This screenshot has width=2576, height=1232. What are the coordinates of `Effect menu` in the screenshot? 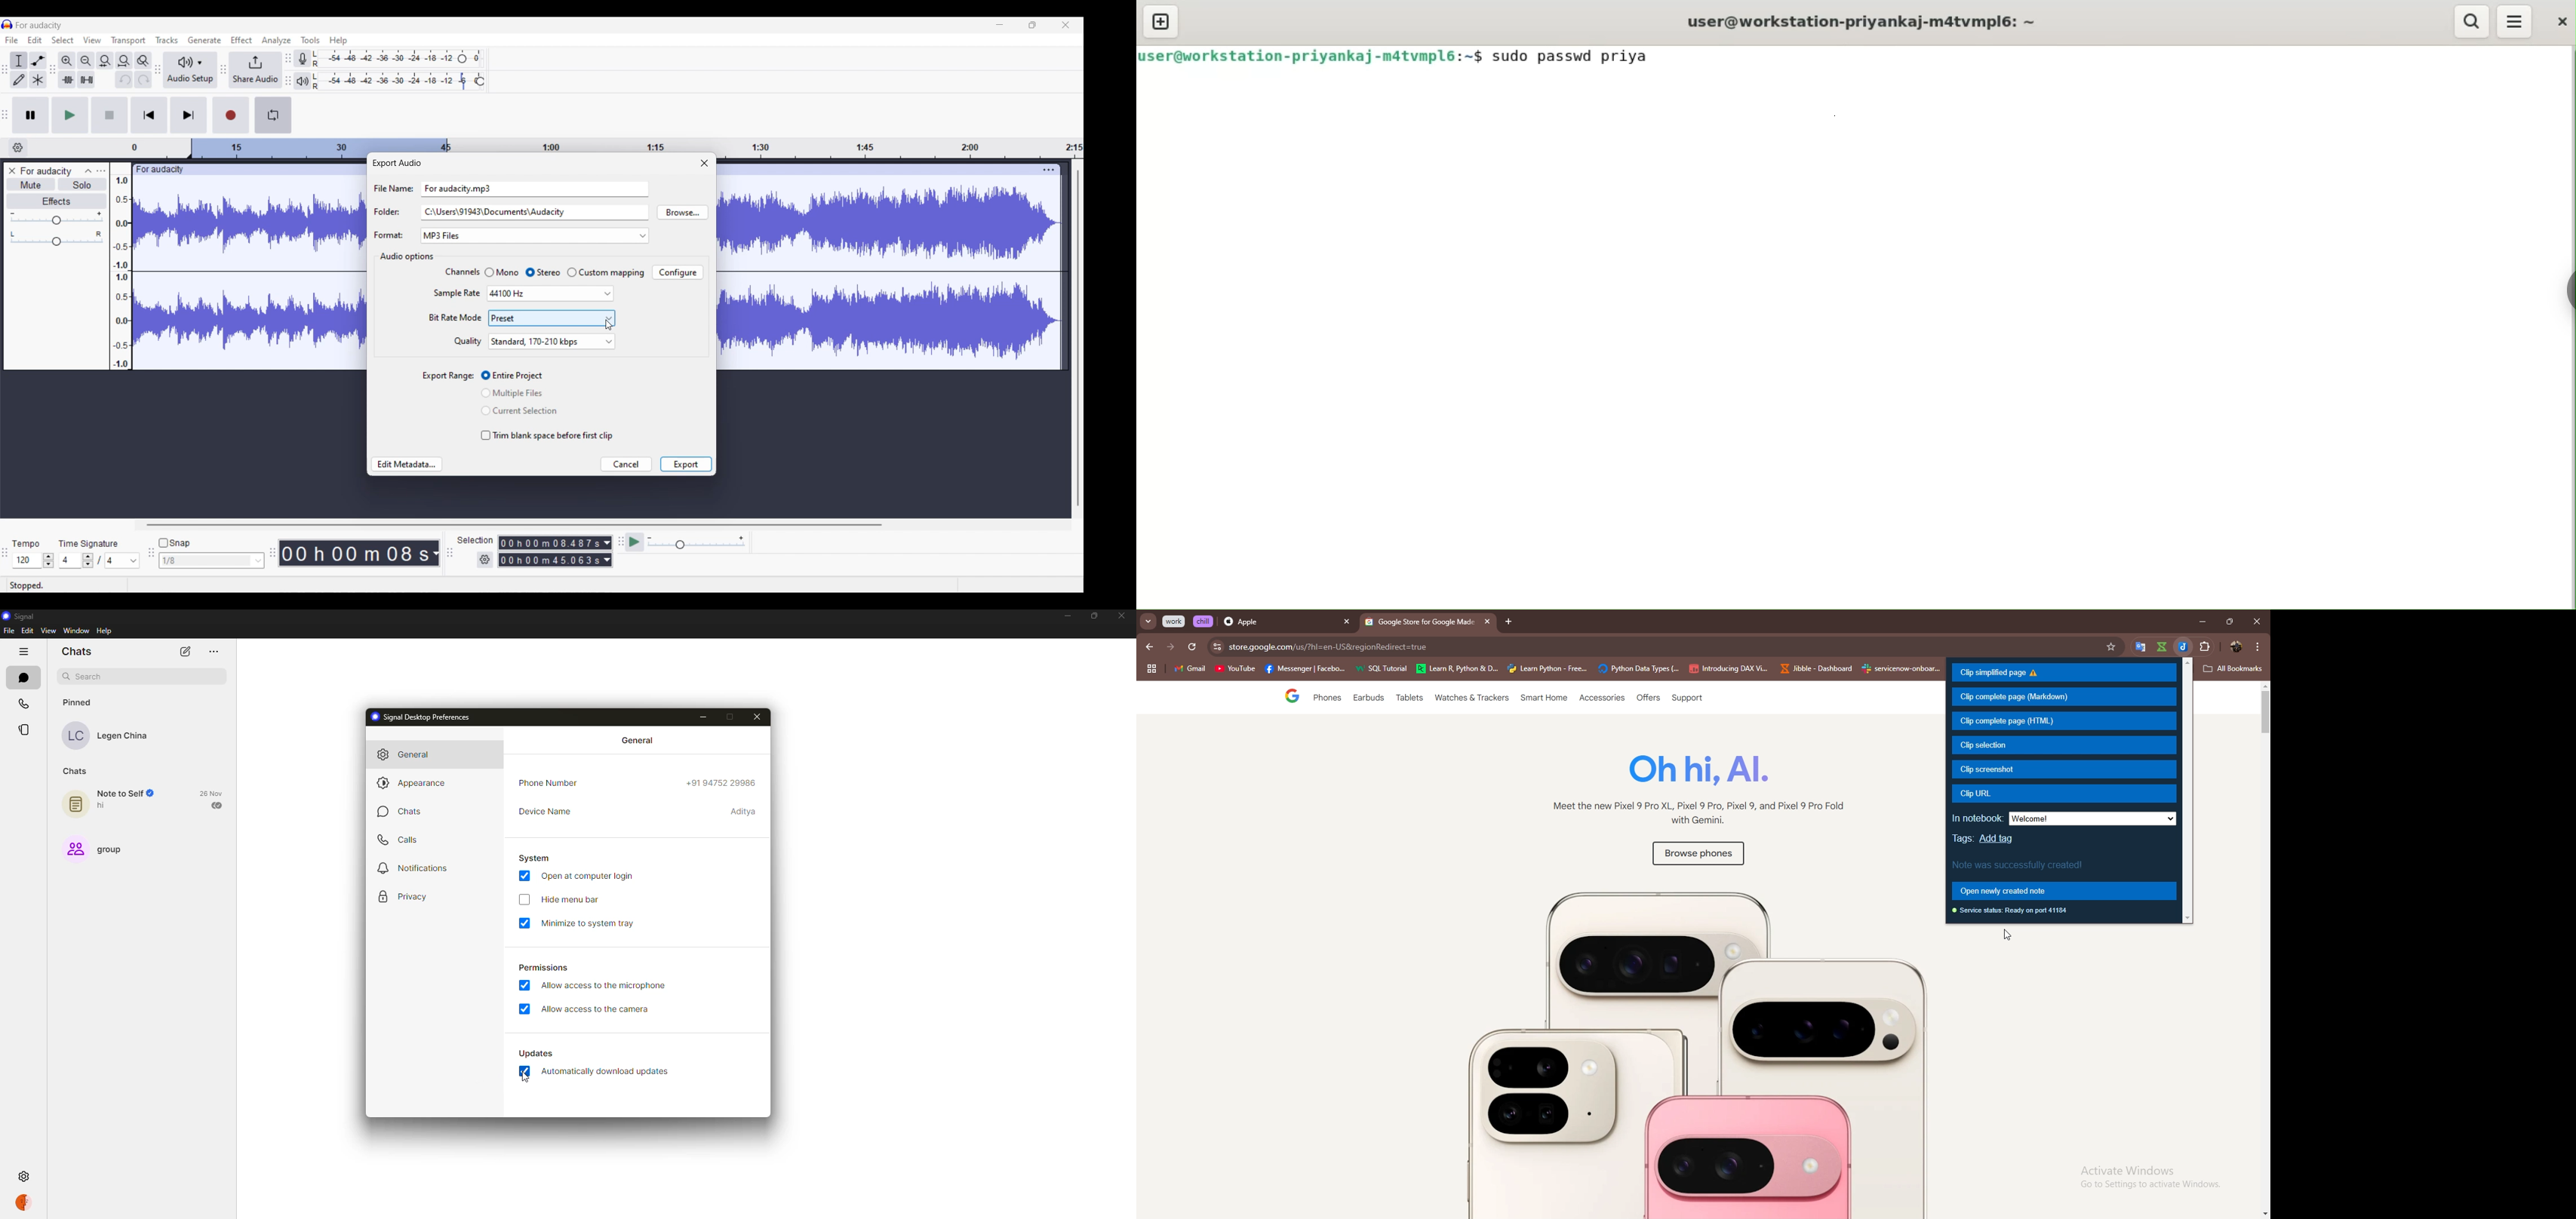 It's located at (241, 40).